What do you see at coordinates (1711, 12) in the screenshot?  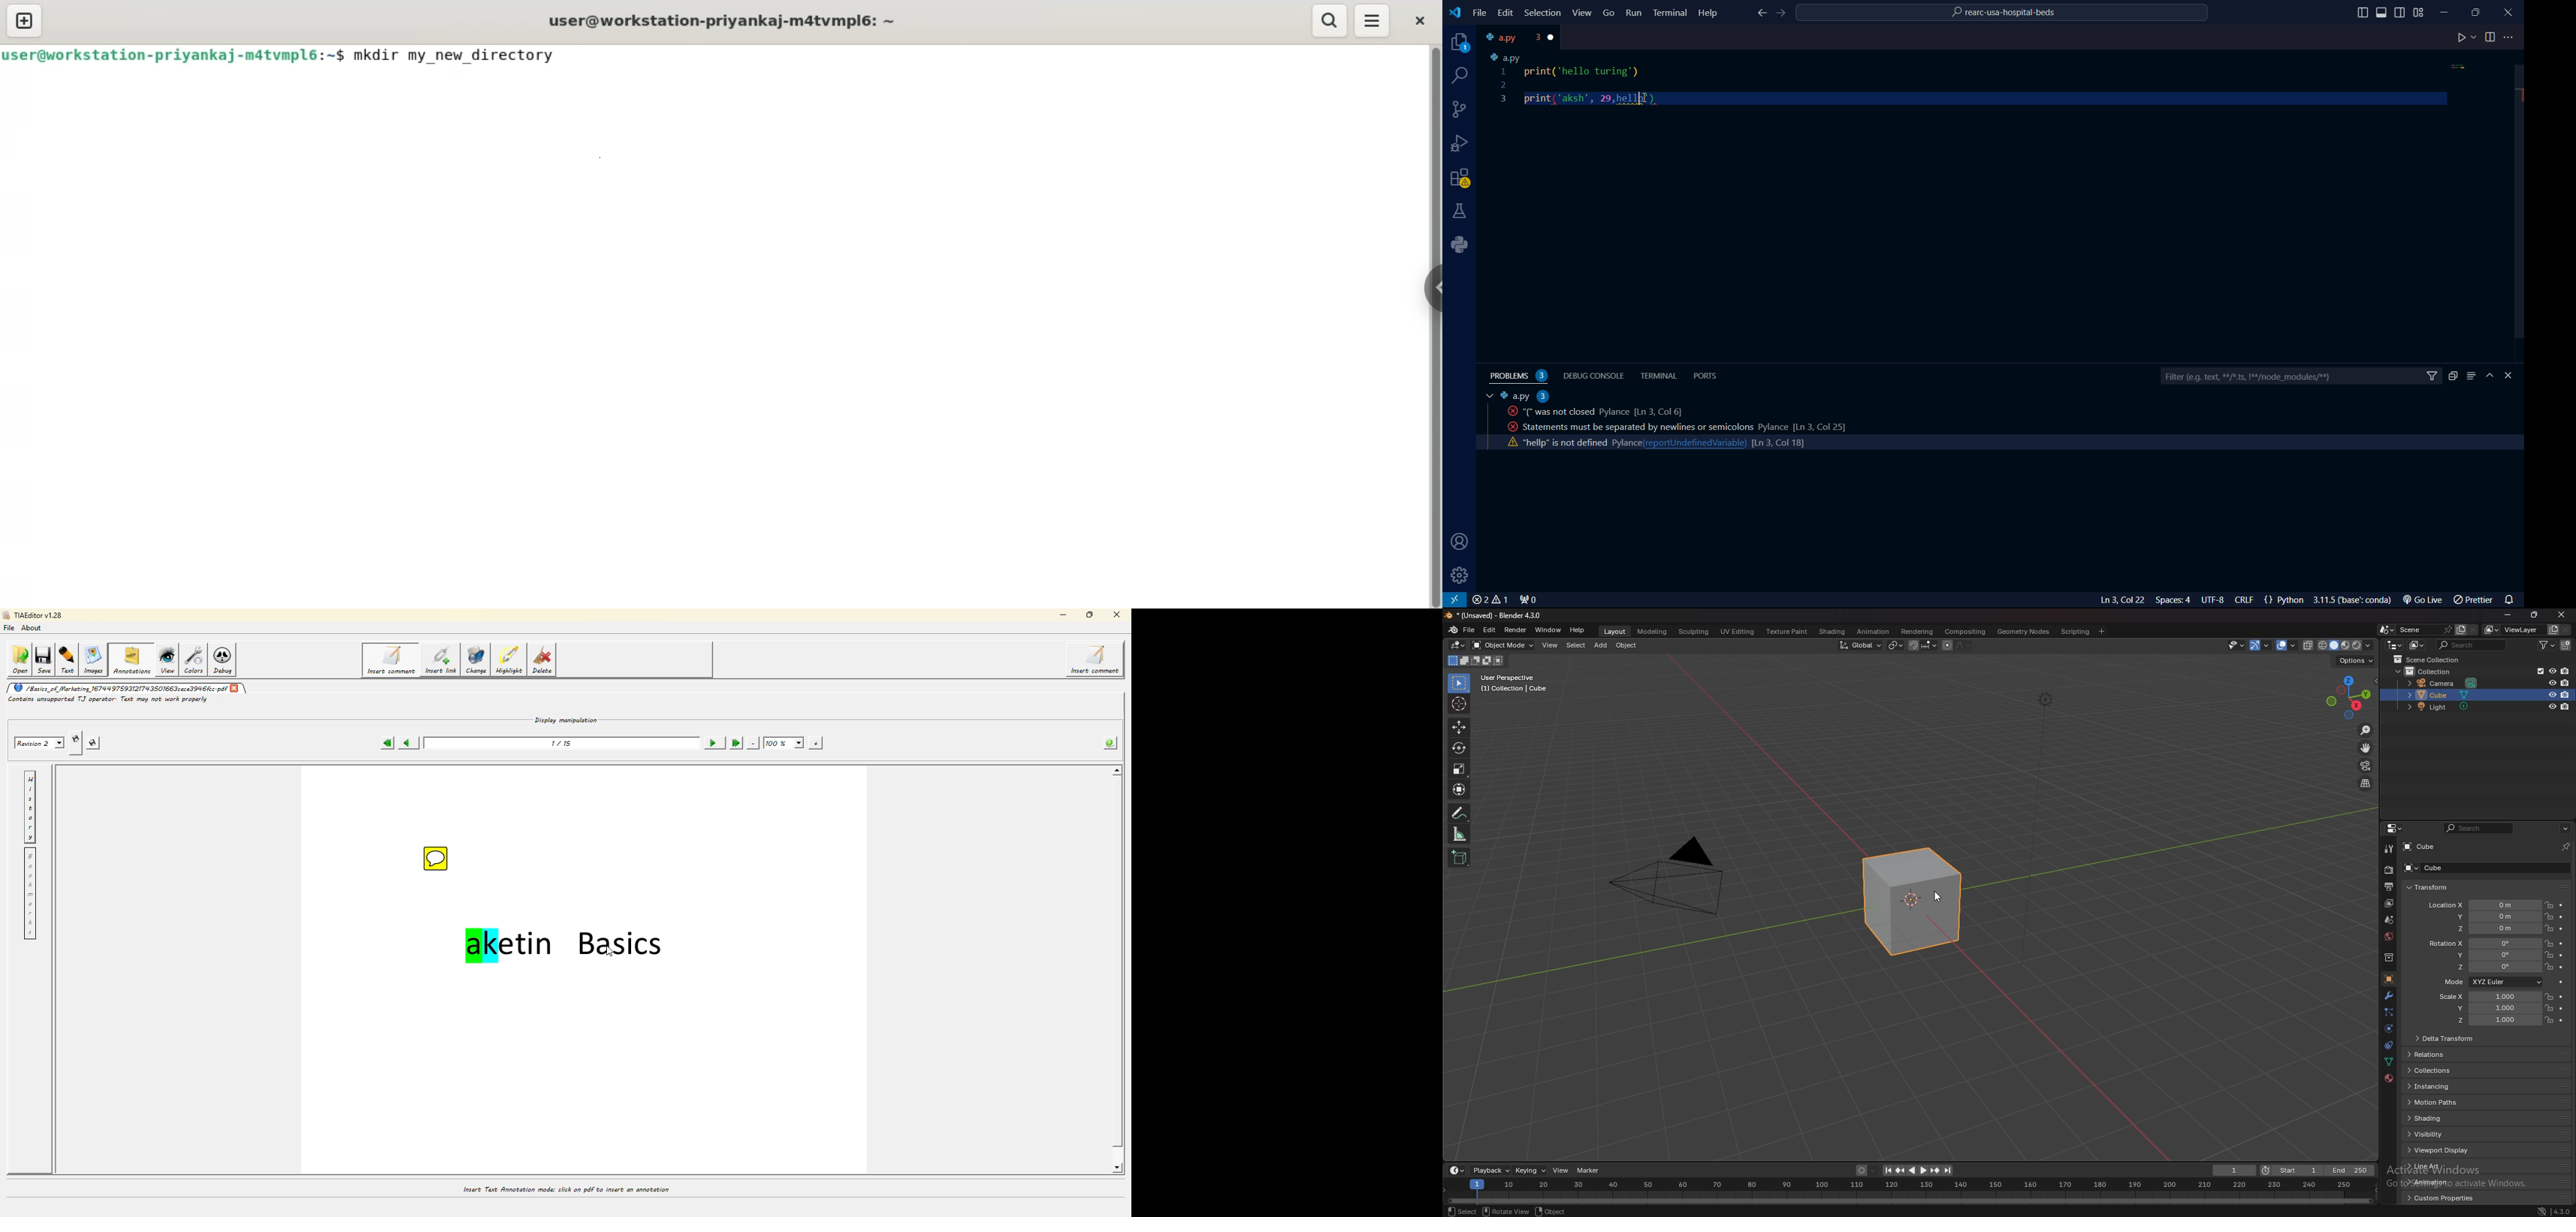 I see `Help` at bounding box center [1711, 12].